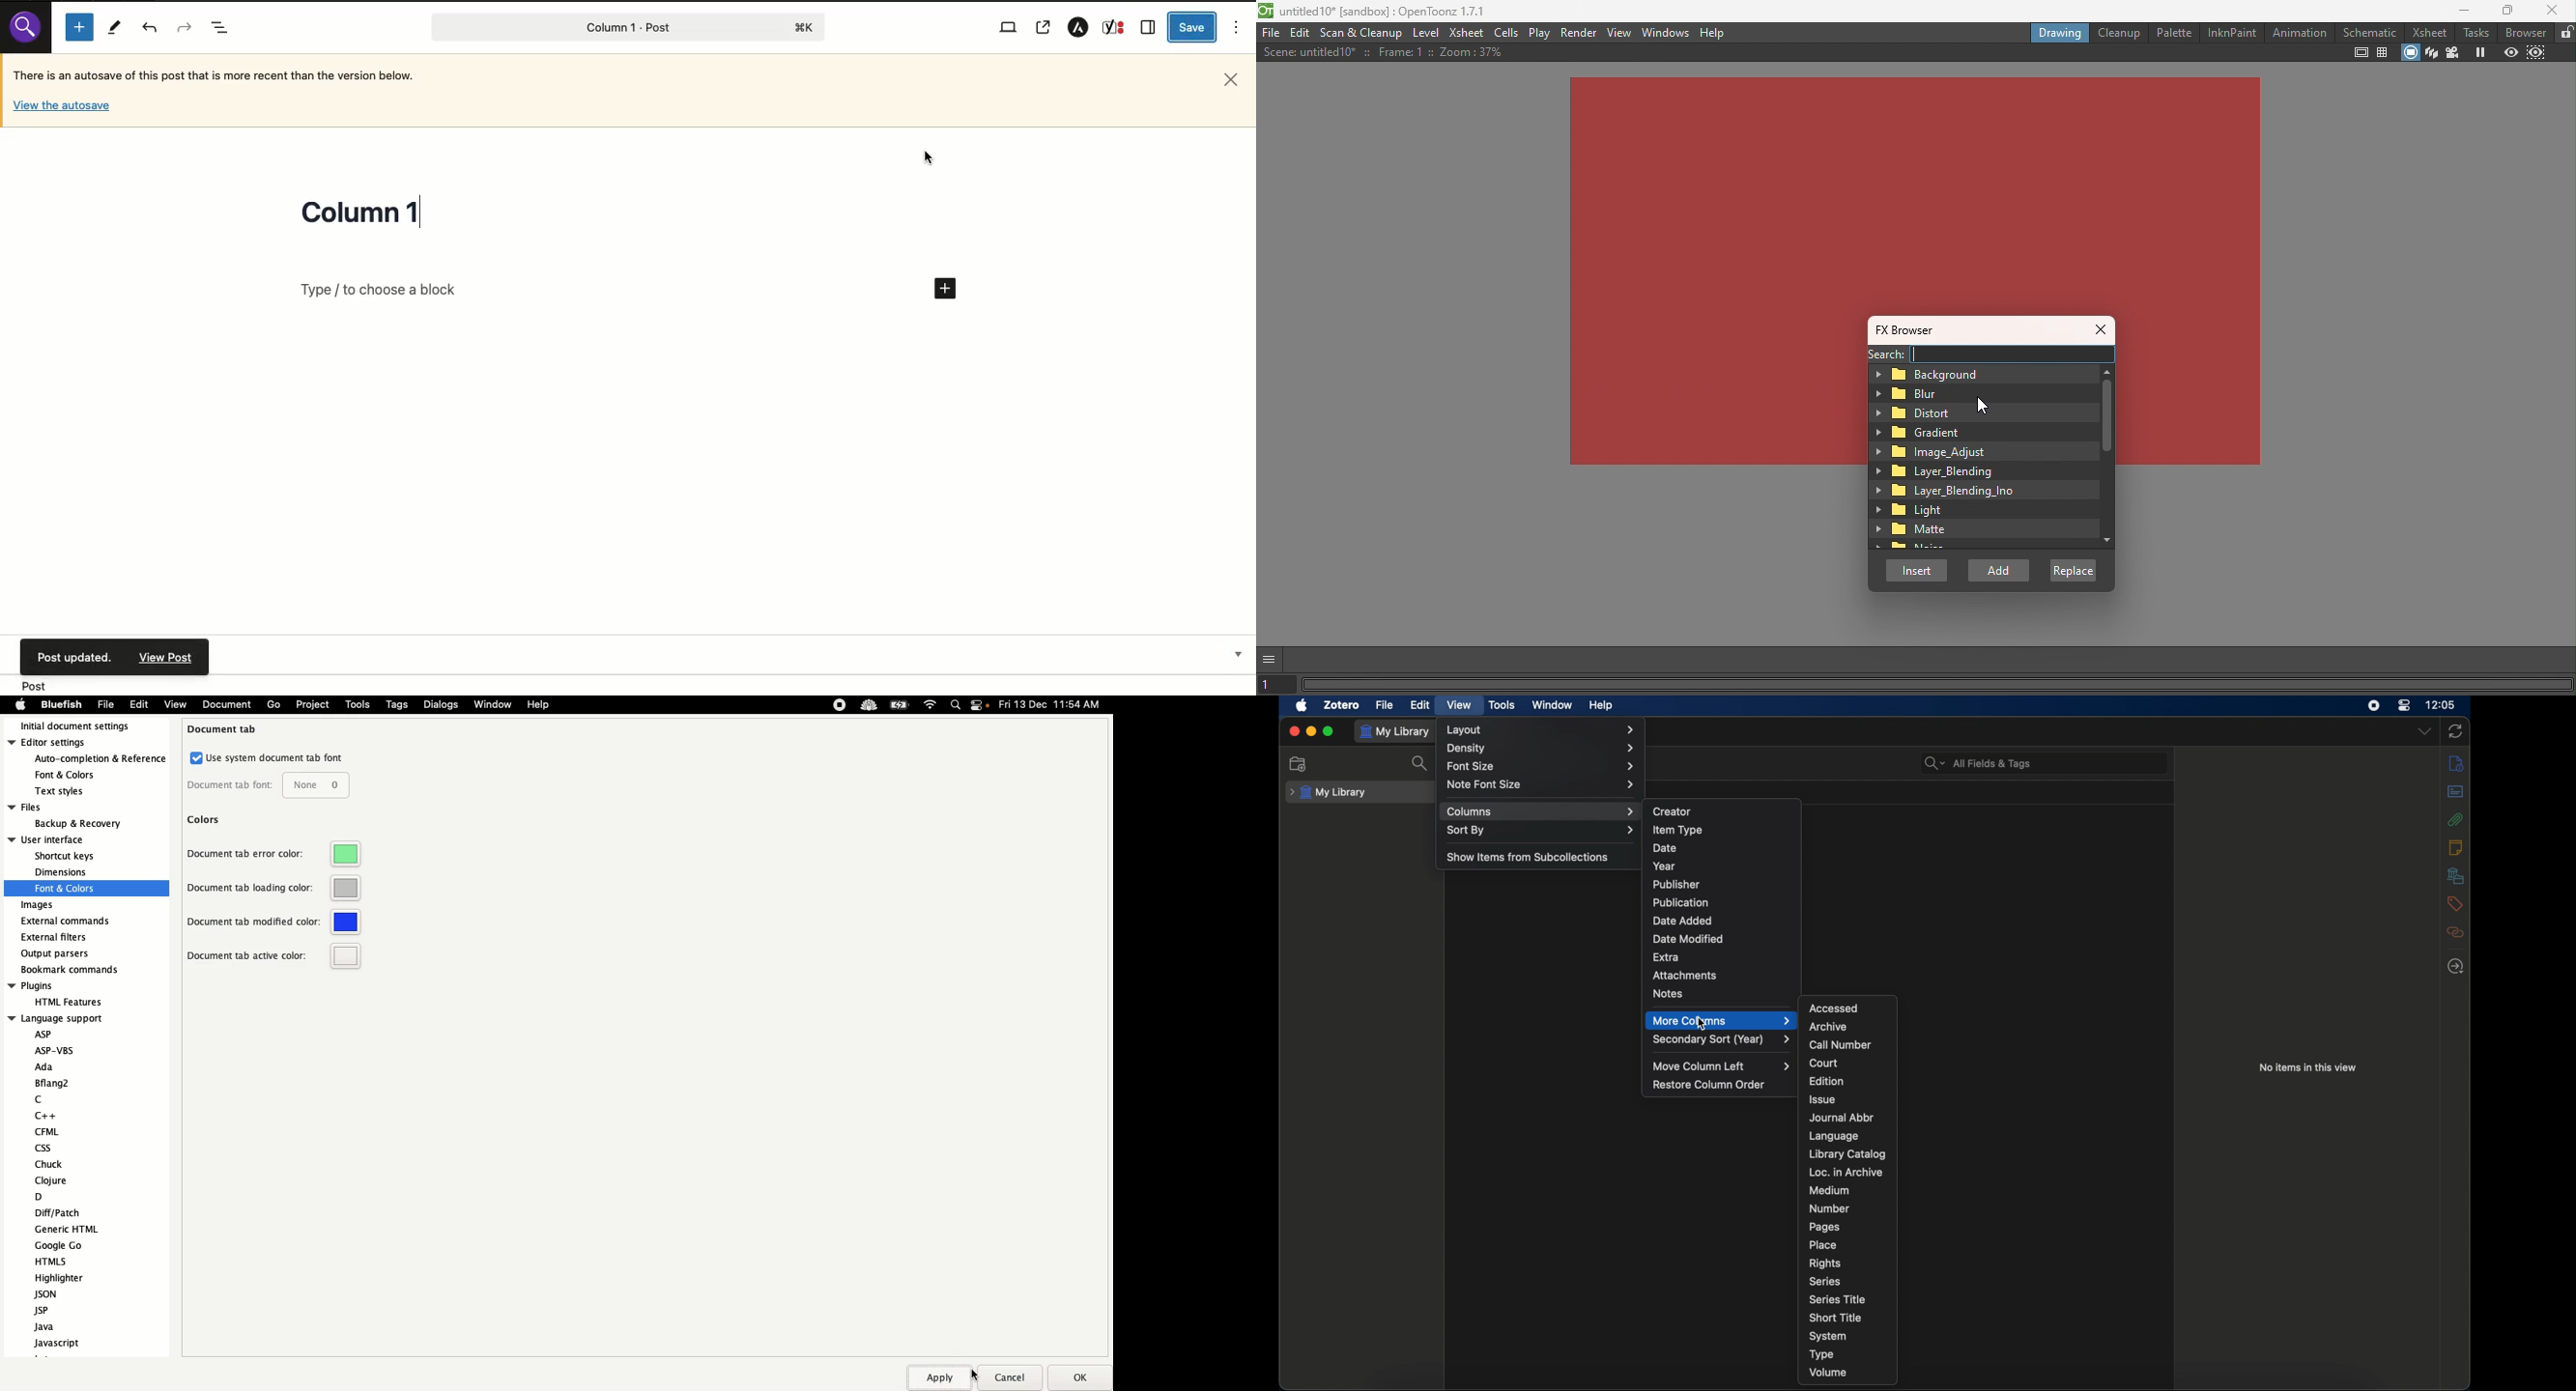 The height and width of the screenshot is (1400, 2576). What do you see at coordinates (39, 906) in the screenshot?
I see `Images` at bounding box center [39, 906].